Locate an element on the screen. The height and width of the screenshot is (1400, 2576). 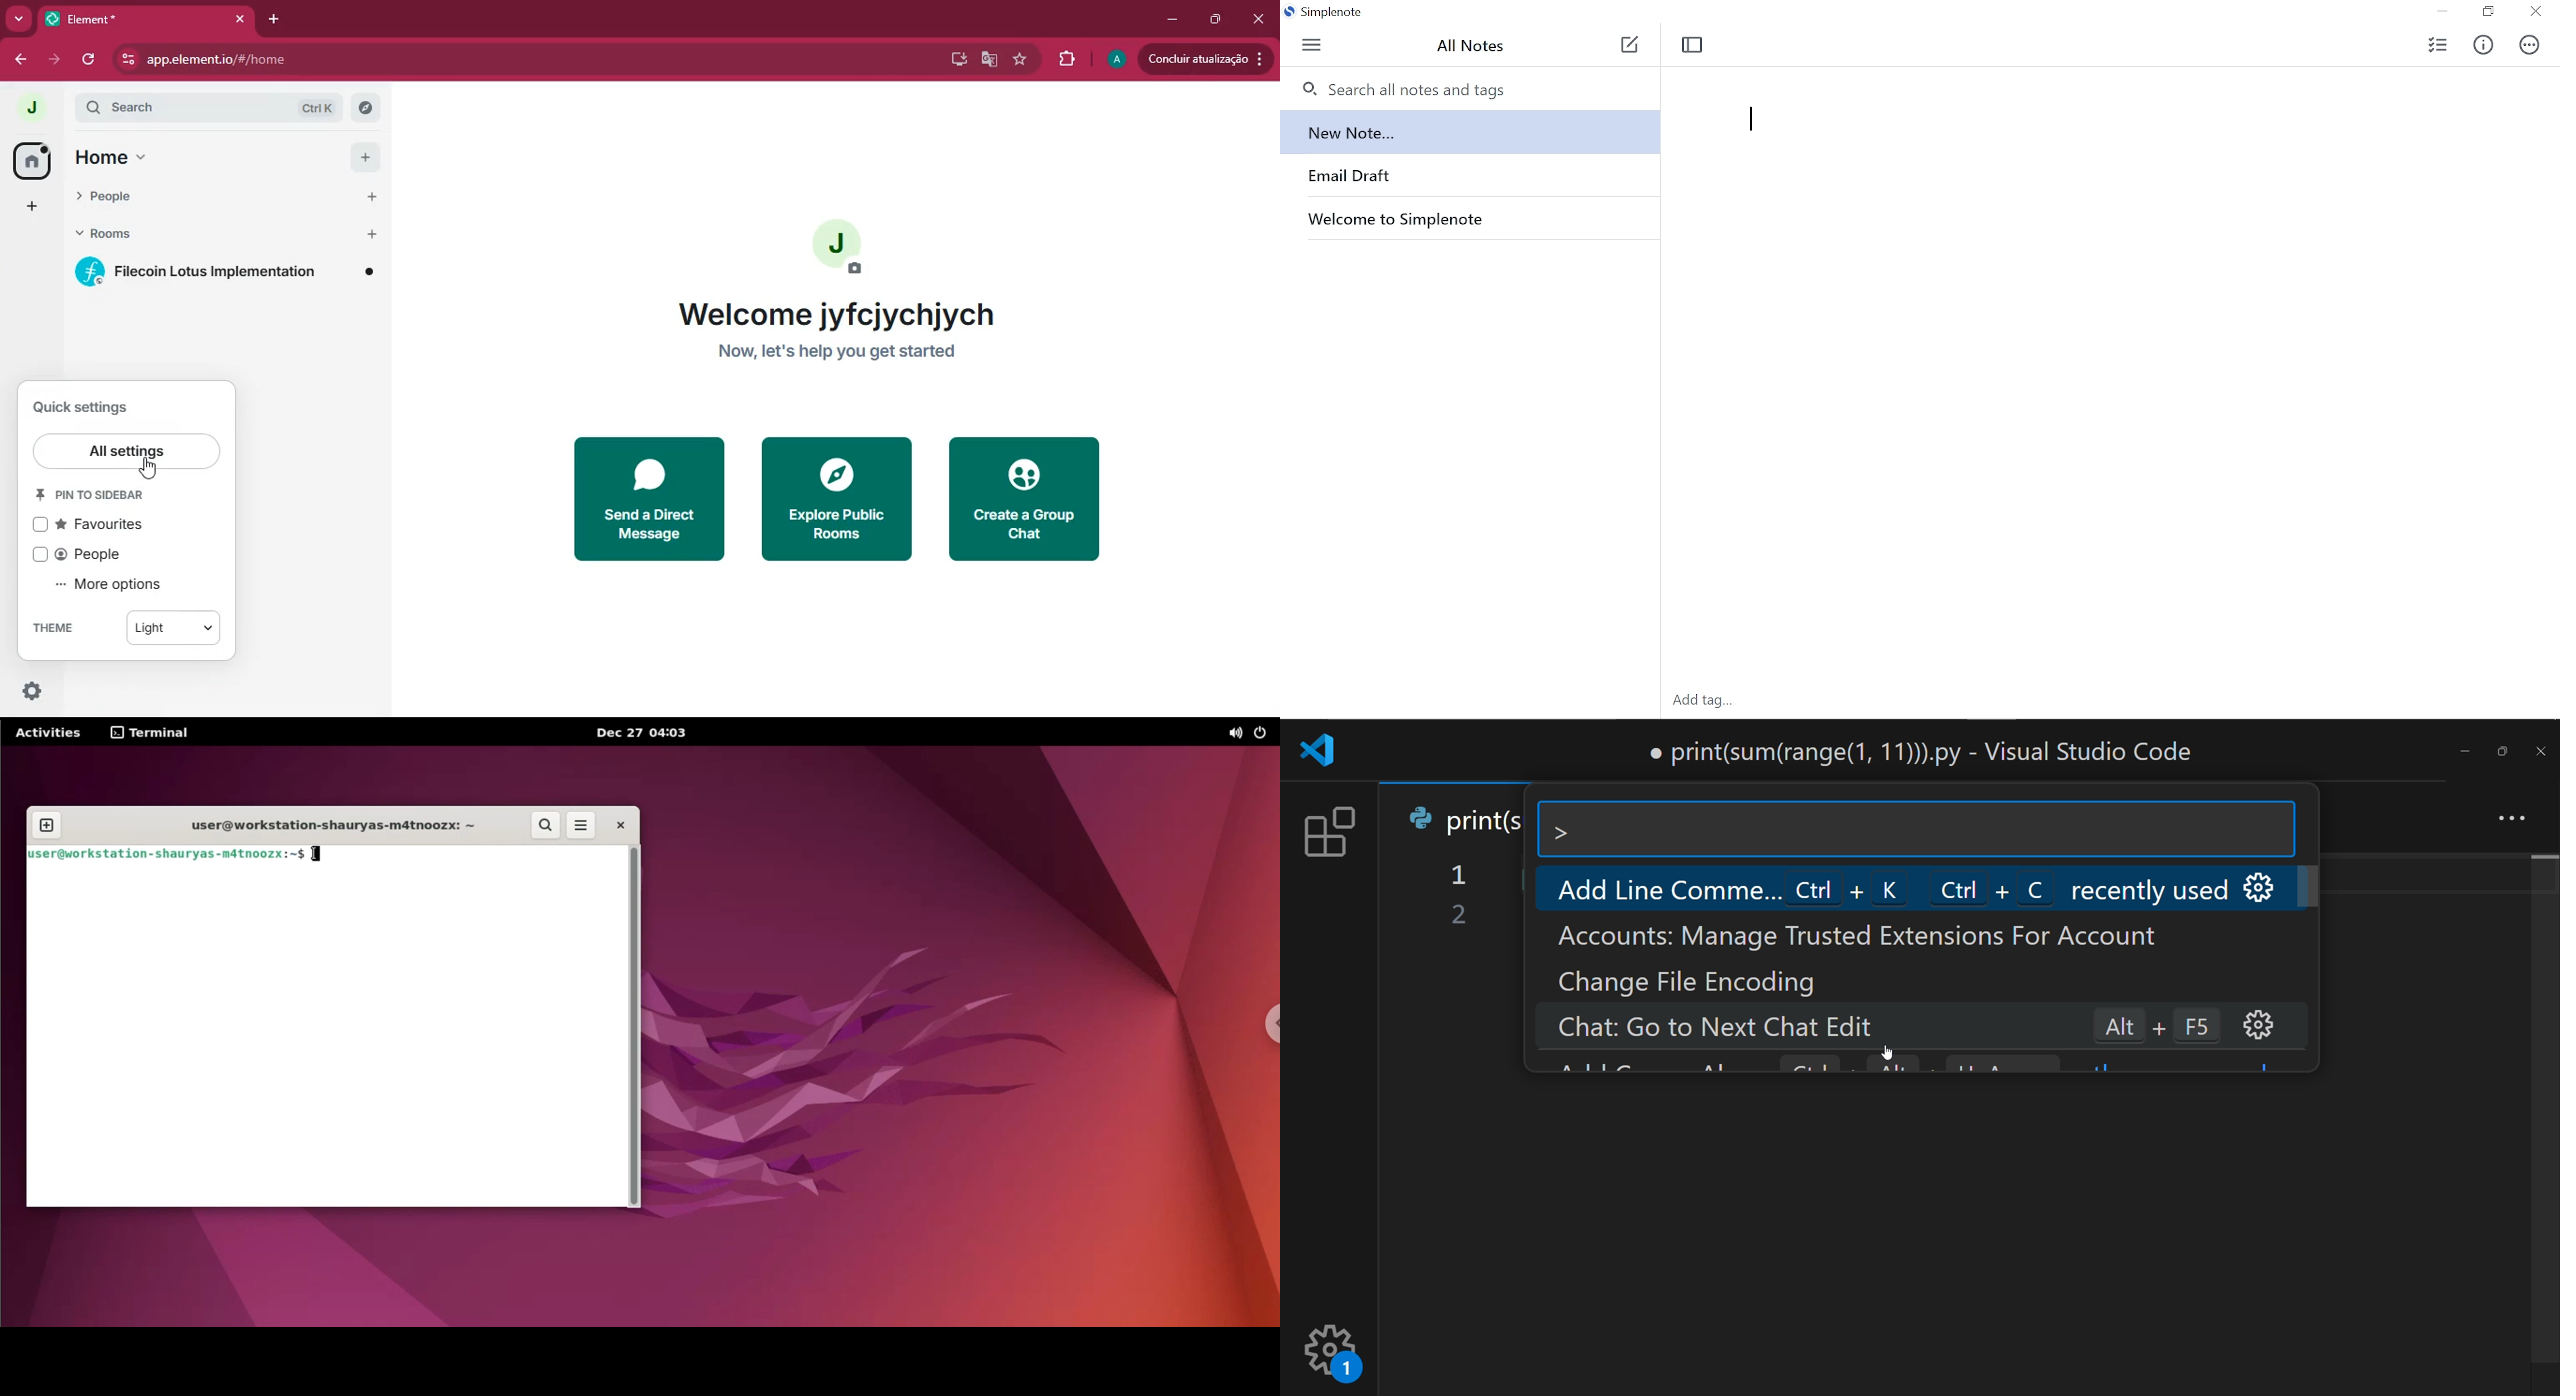
cursor is located at coordinates (1895, 1048).